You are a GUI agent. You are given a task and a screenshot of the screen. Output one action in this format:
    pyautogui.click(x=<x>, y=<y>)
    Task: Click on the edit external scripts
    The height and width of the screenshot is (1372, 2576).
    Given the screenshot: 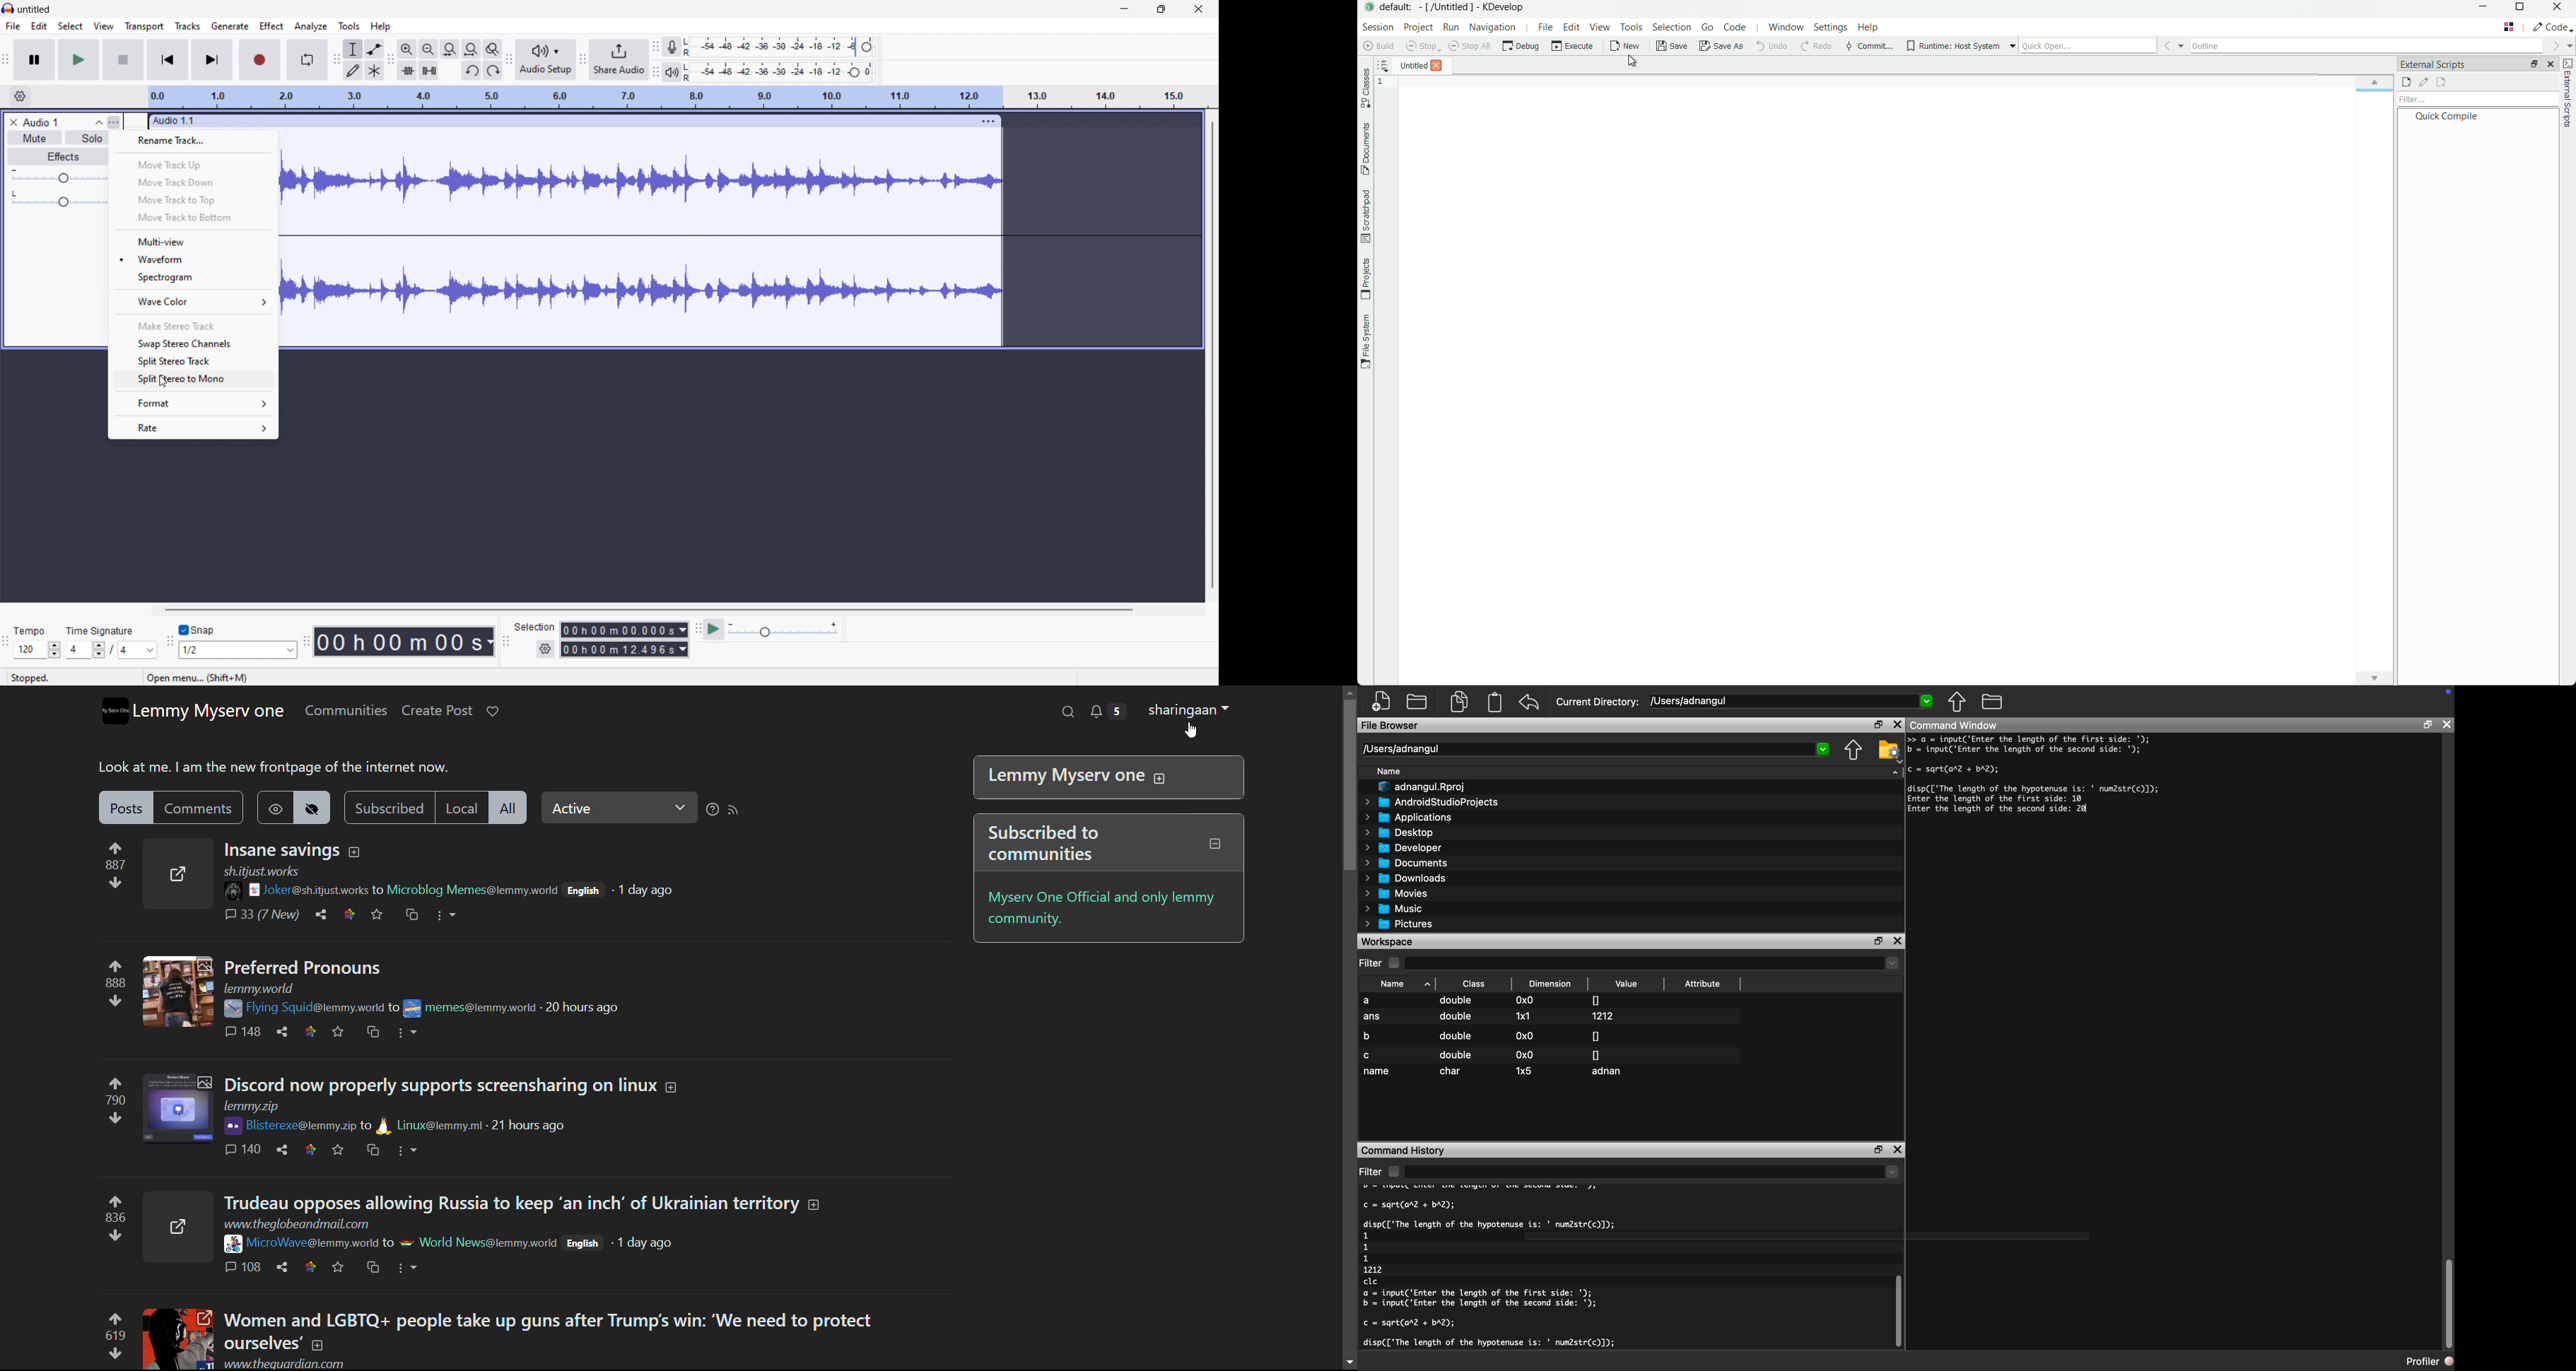 What is the action you would take?
    pyautogui.click(x=2425, y=83)
    